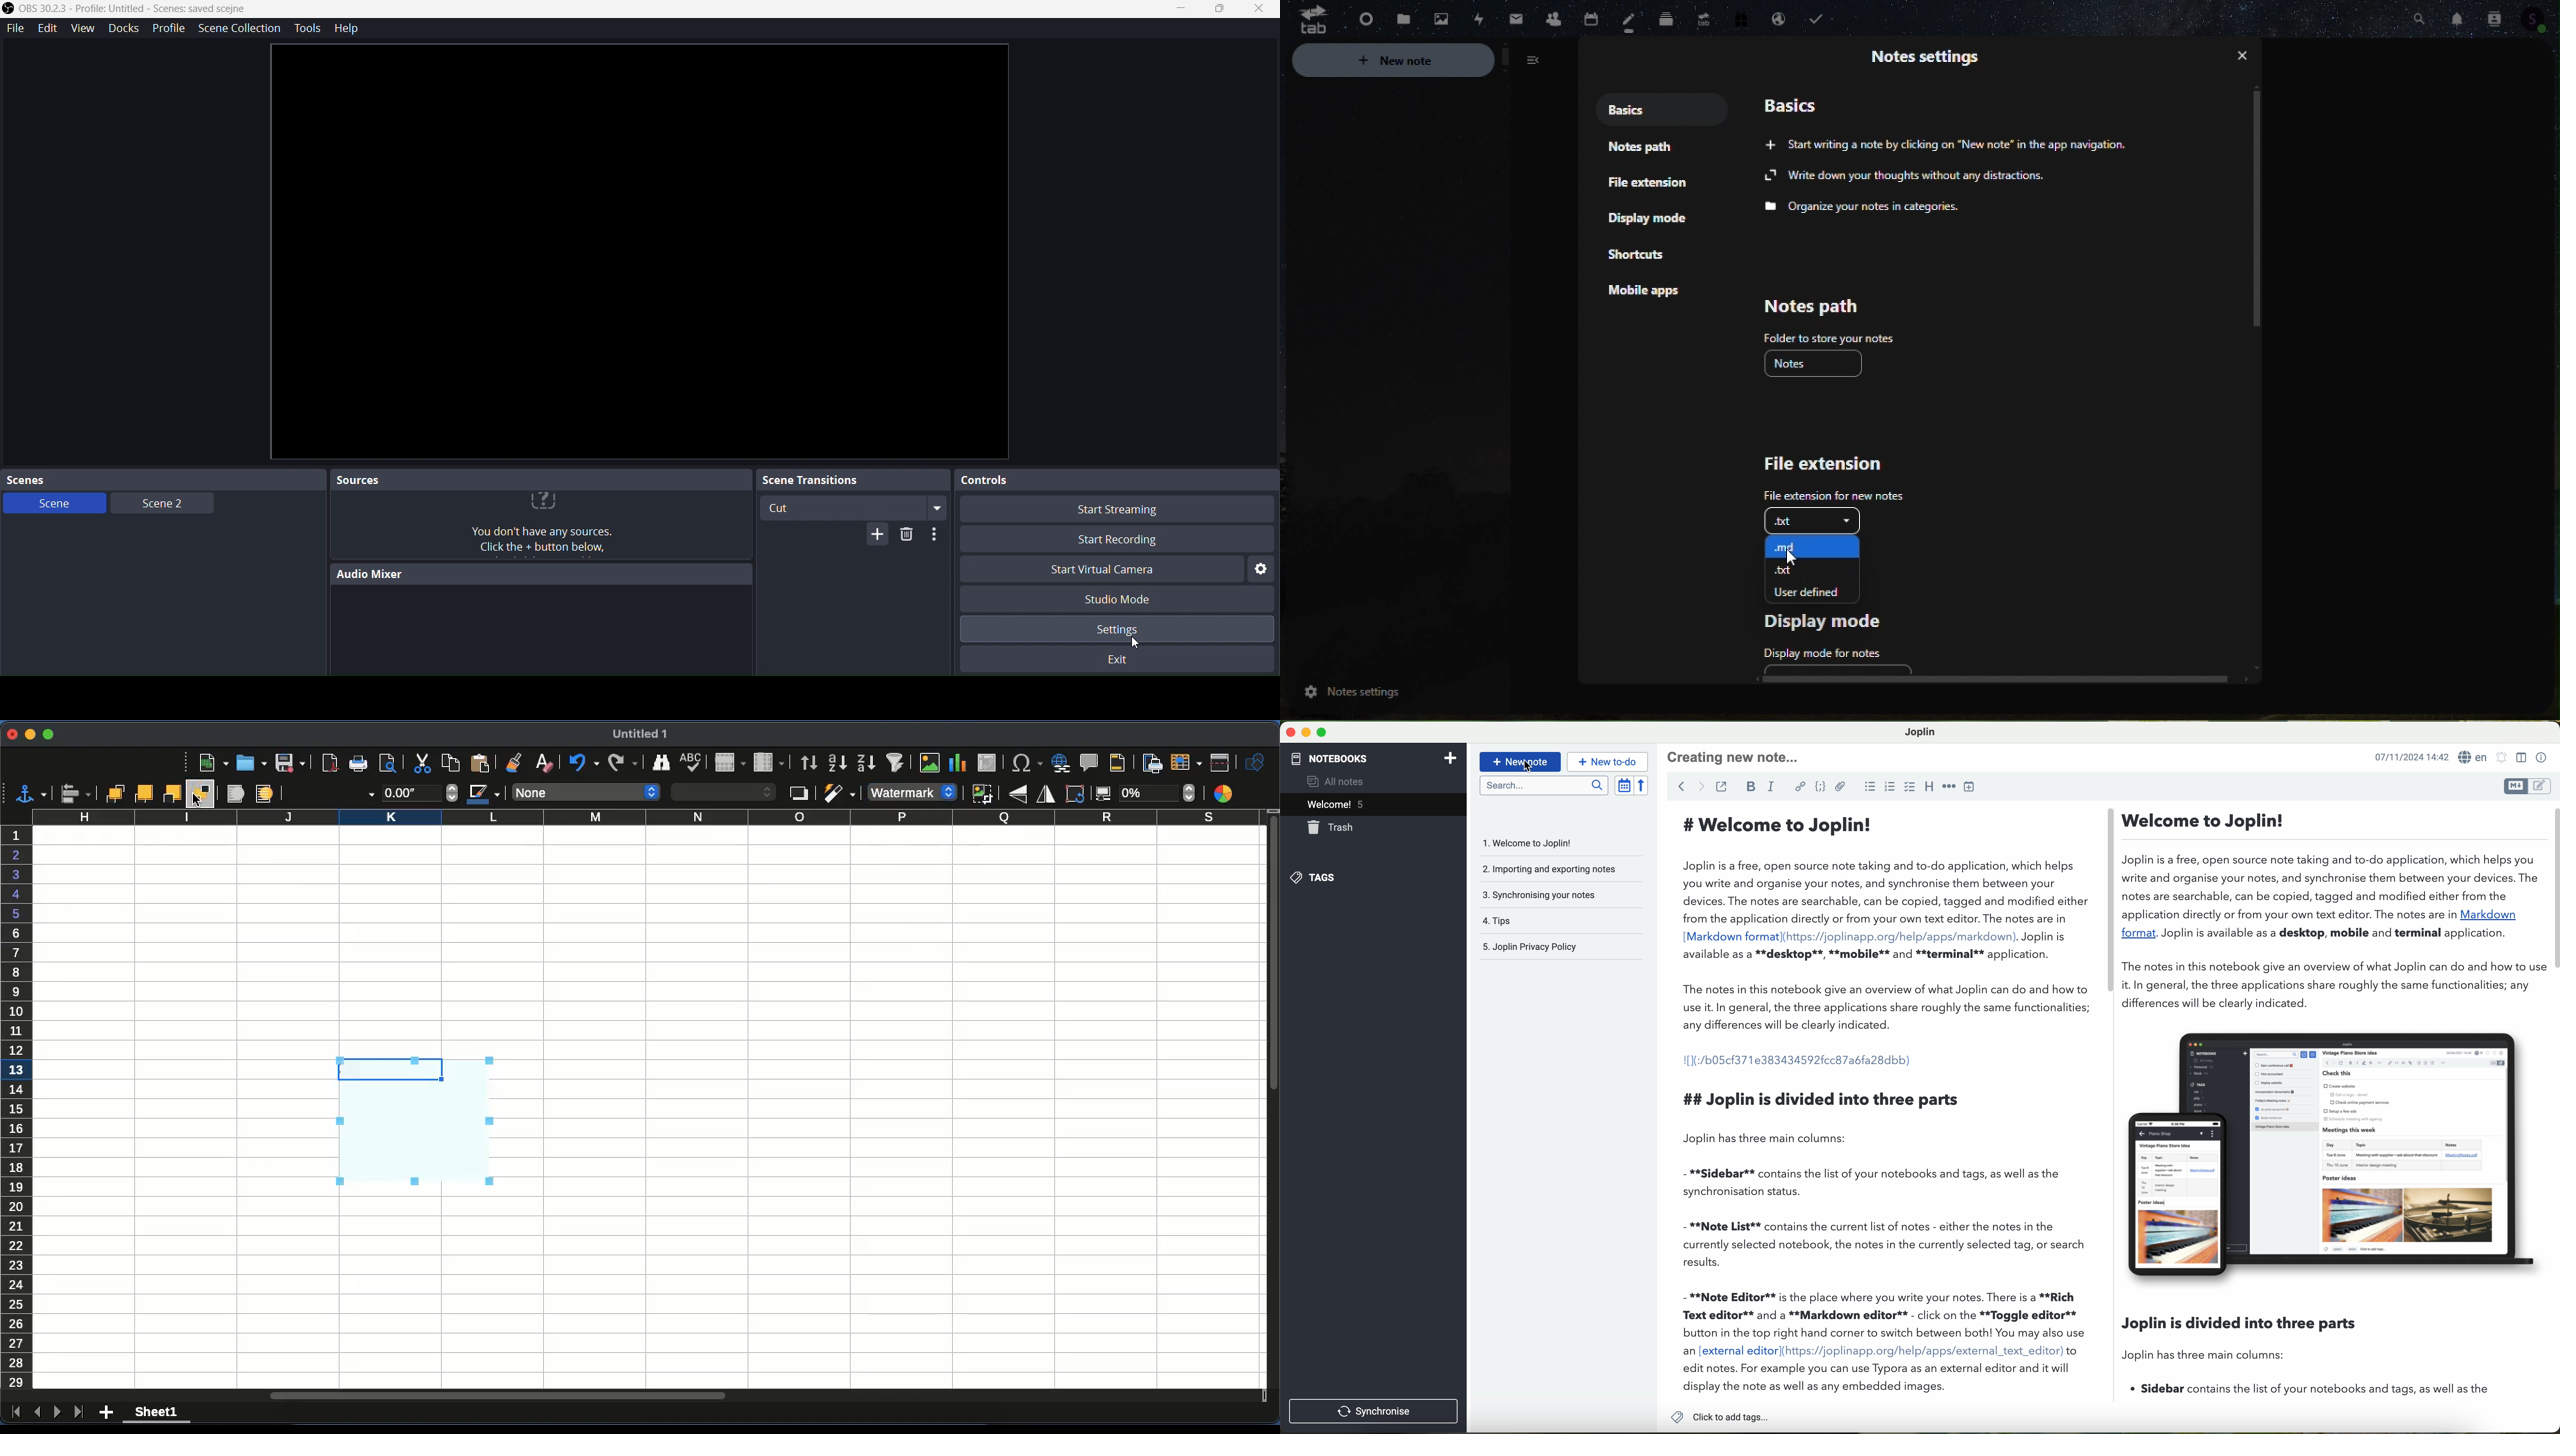  Describe the element at coordinates (1864, 208) in the screenshot. I see `Organize your notes in categories.` at that location.